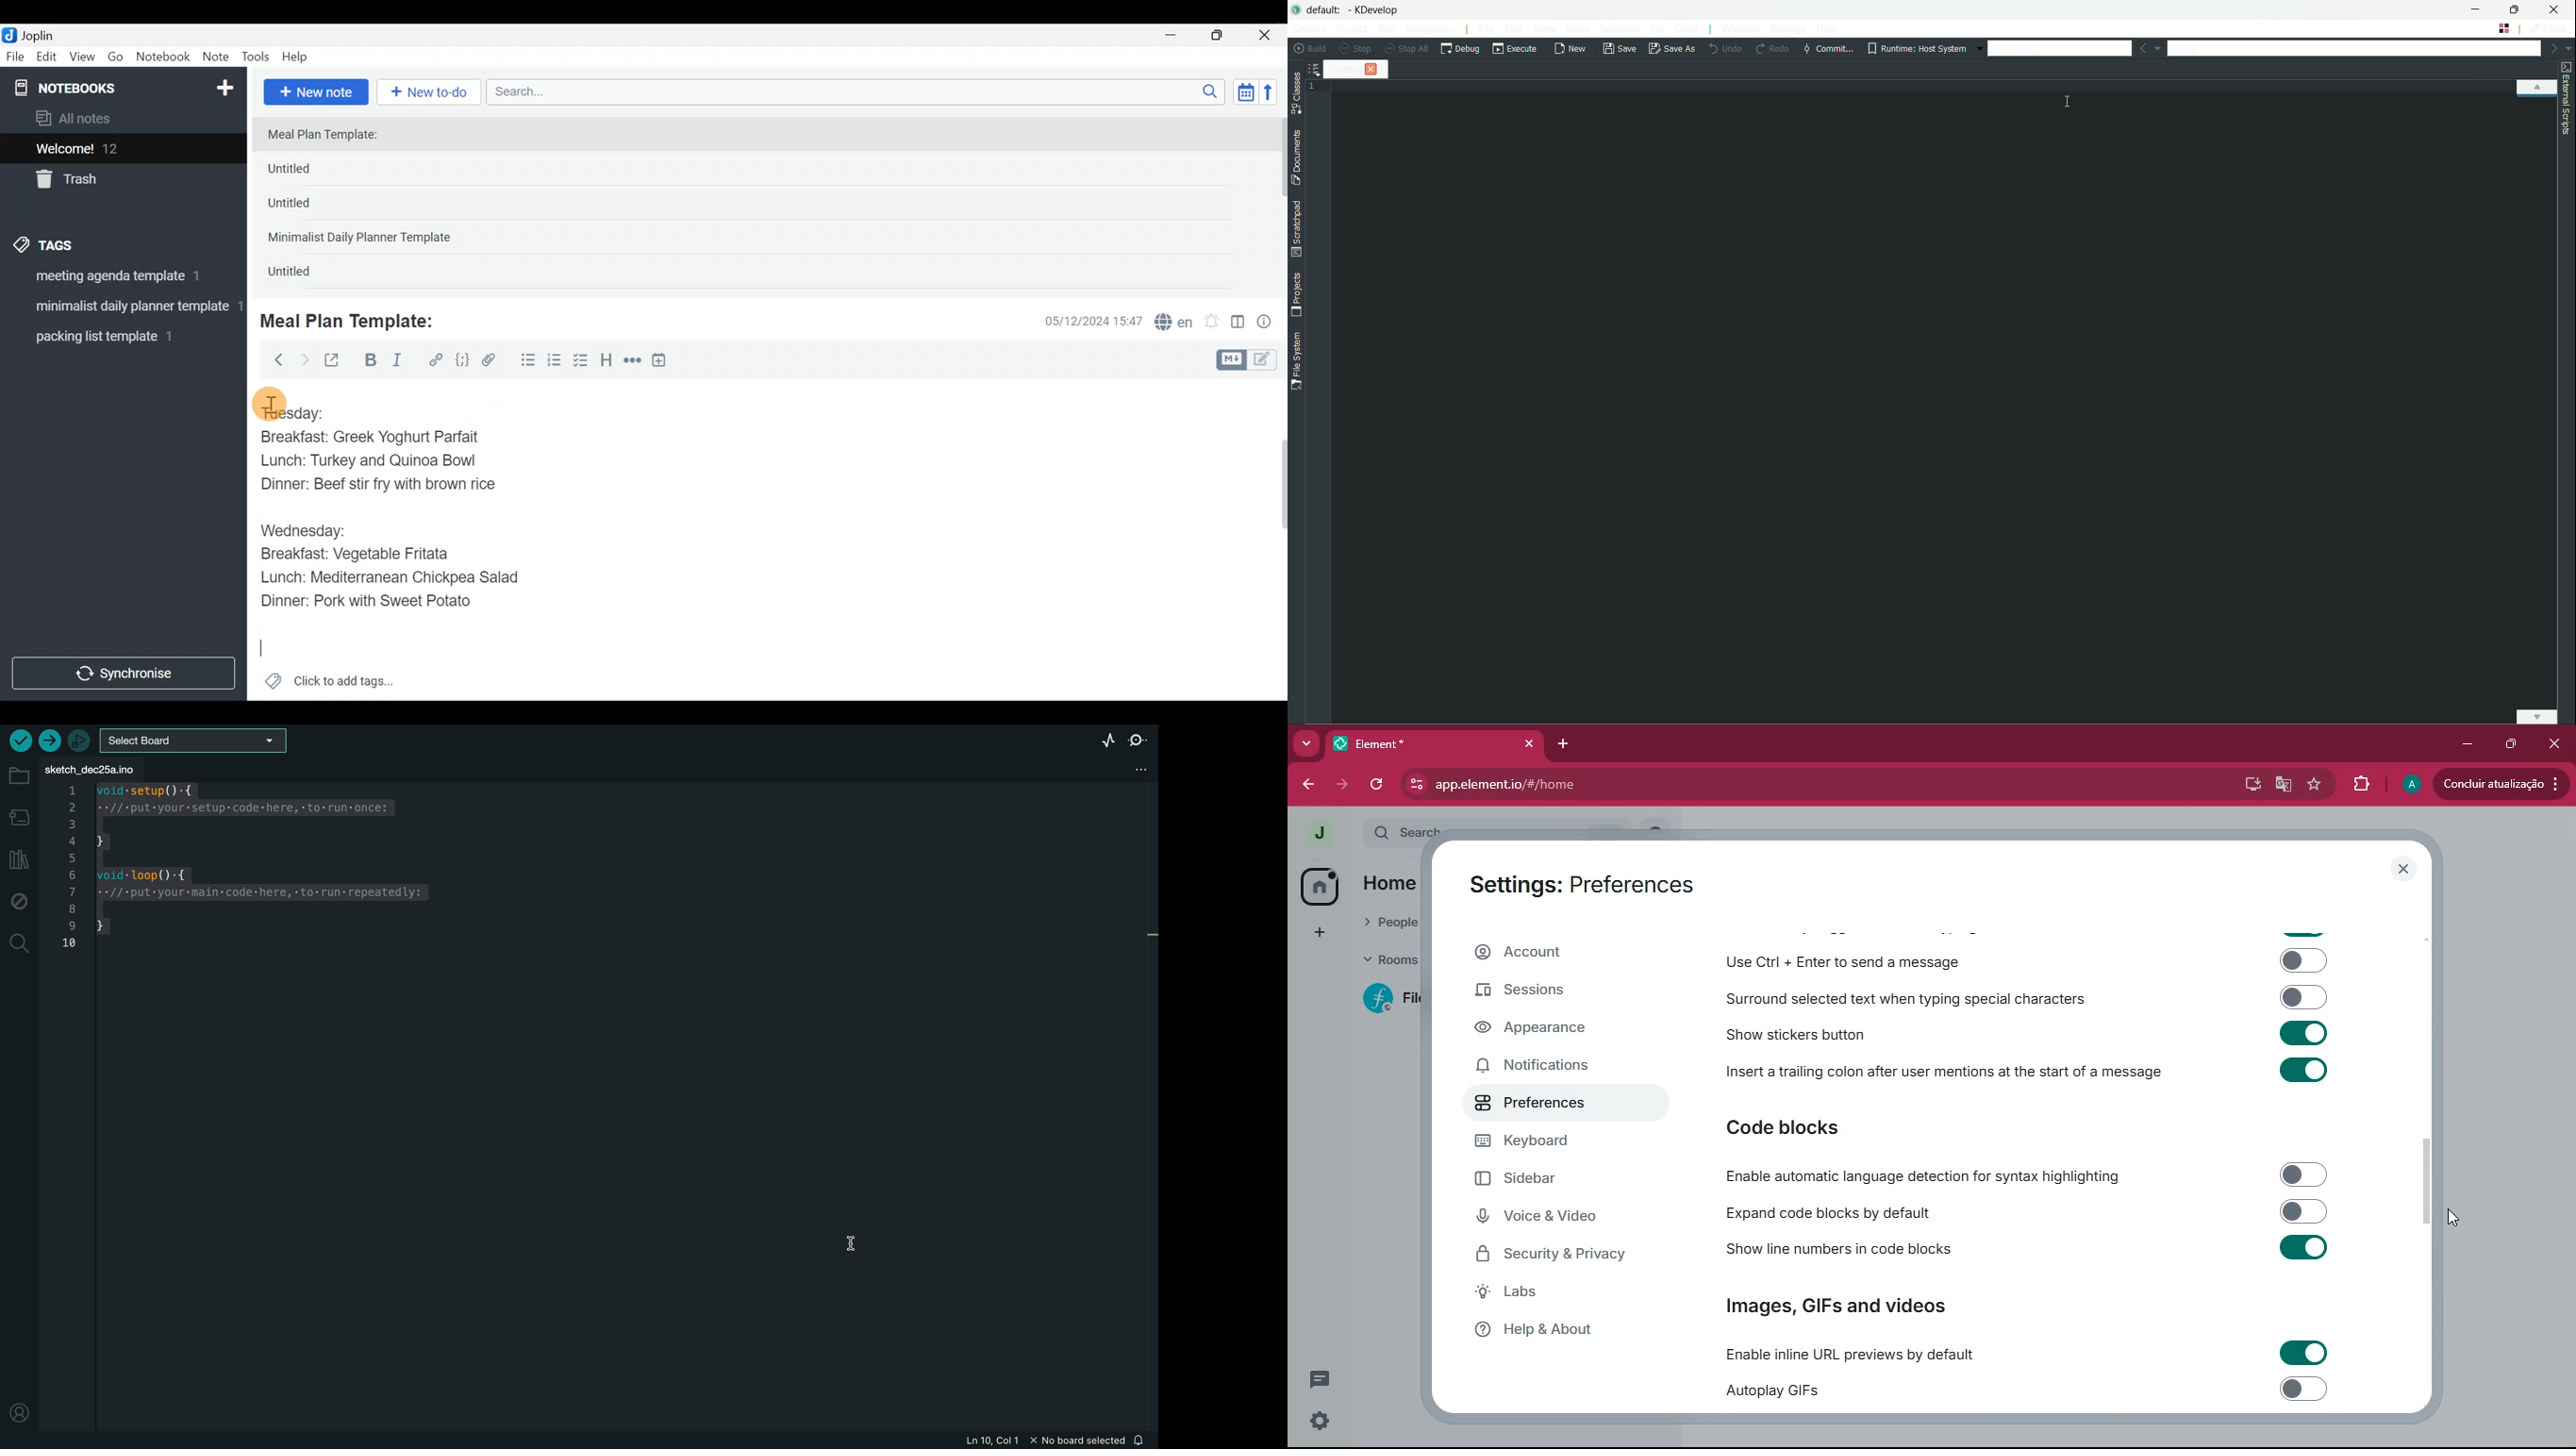 This screenshot has height=1456, width=2576. What do you see at coordinates (115, 180) in the screenshot?
I see `Trash` at bounding box center [115, 180].